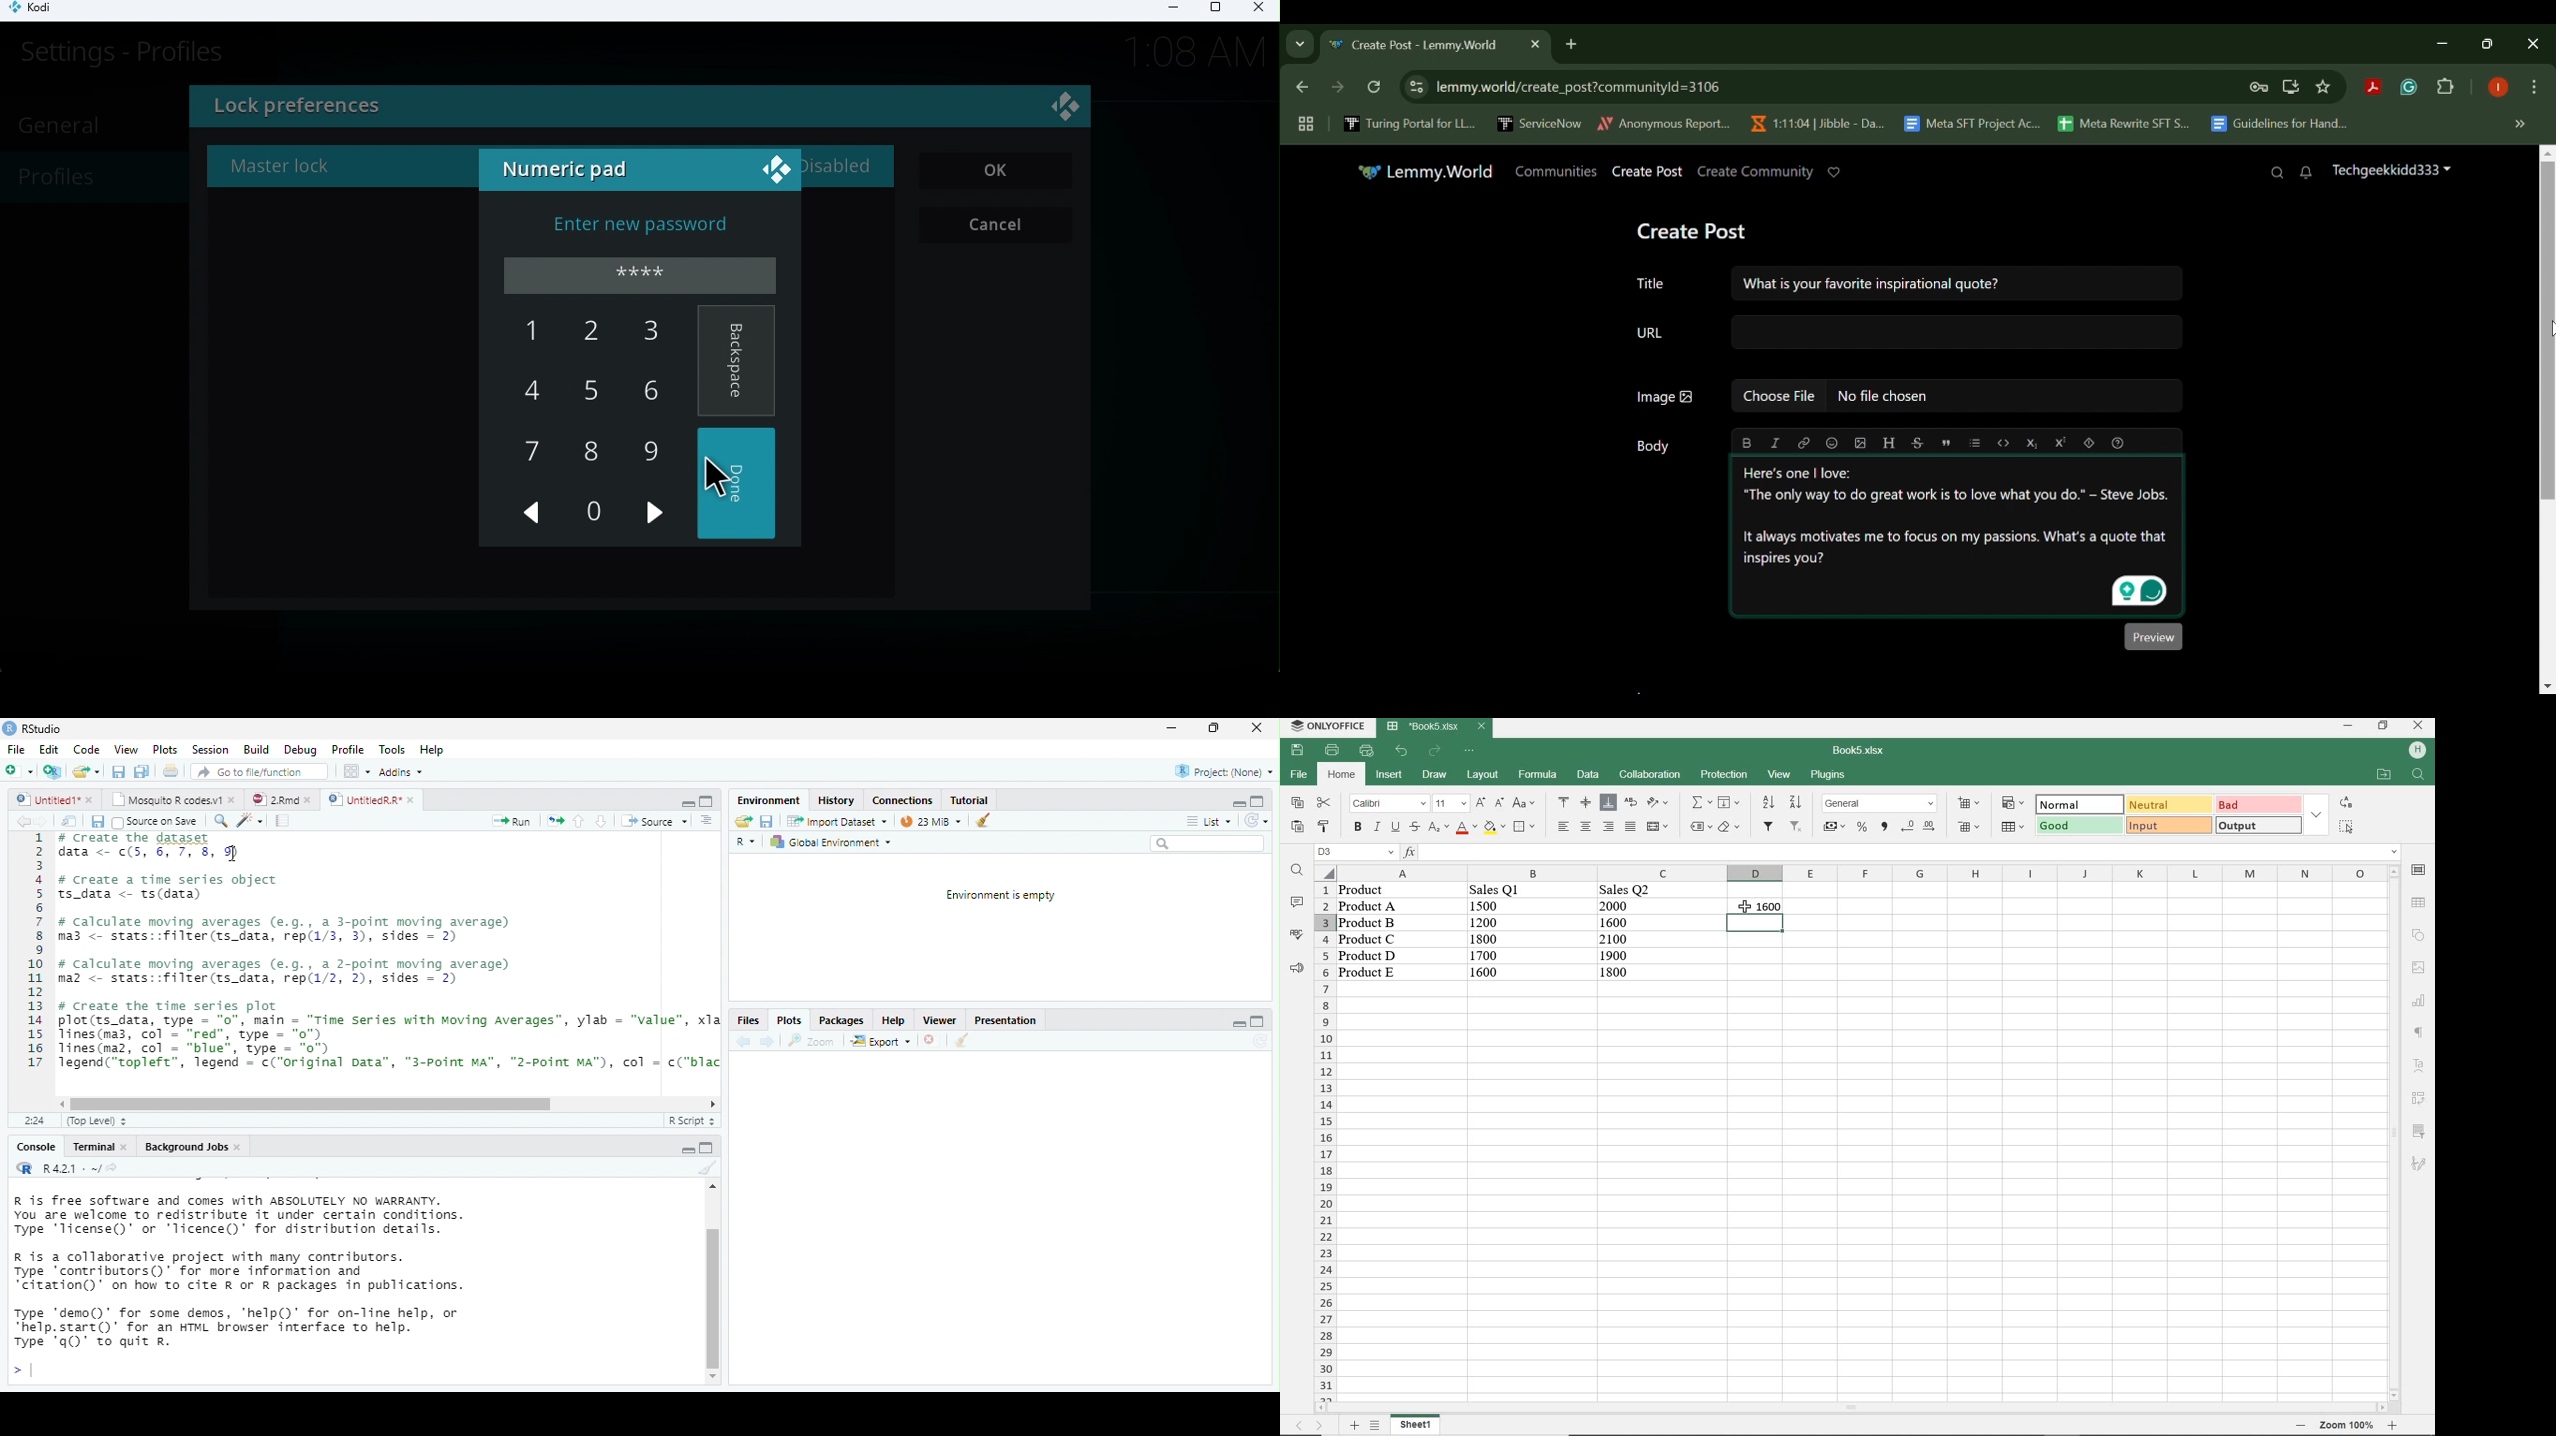 This screenshot has height=1456, width=2576. Describe the element at coordinates (1000, 896) in the screenshot. I see `Environment is empty.` at that location.